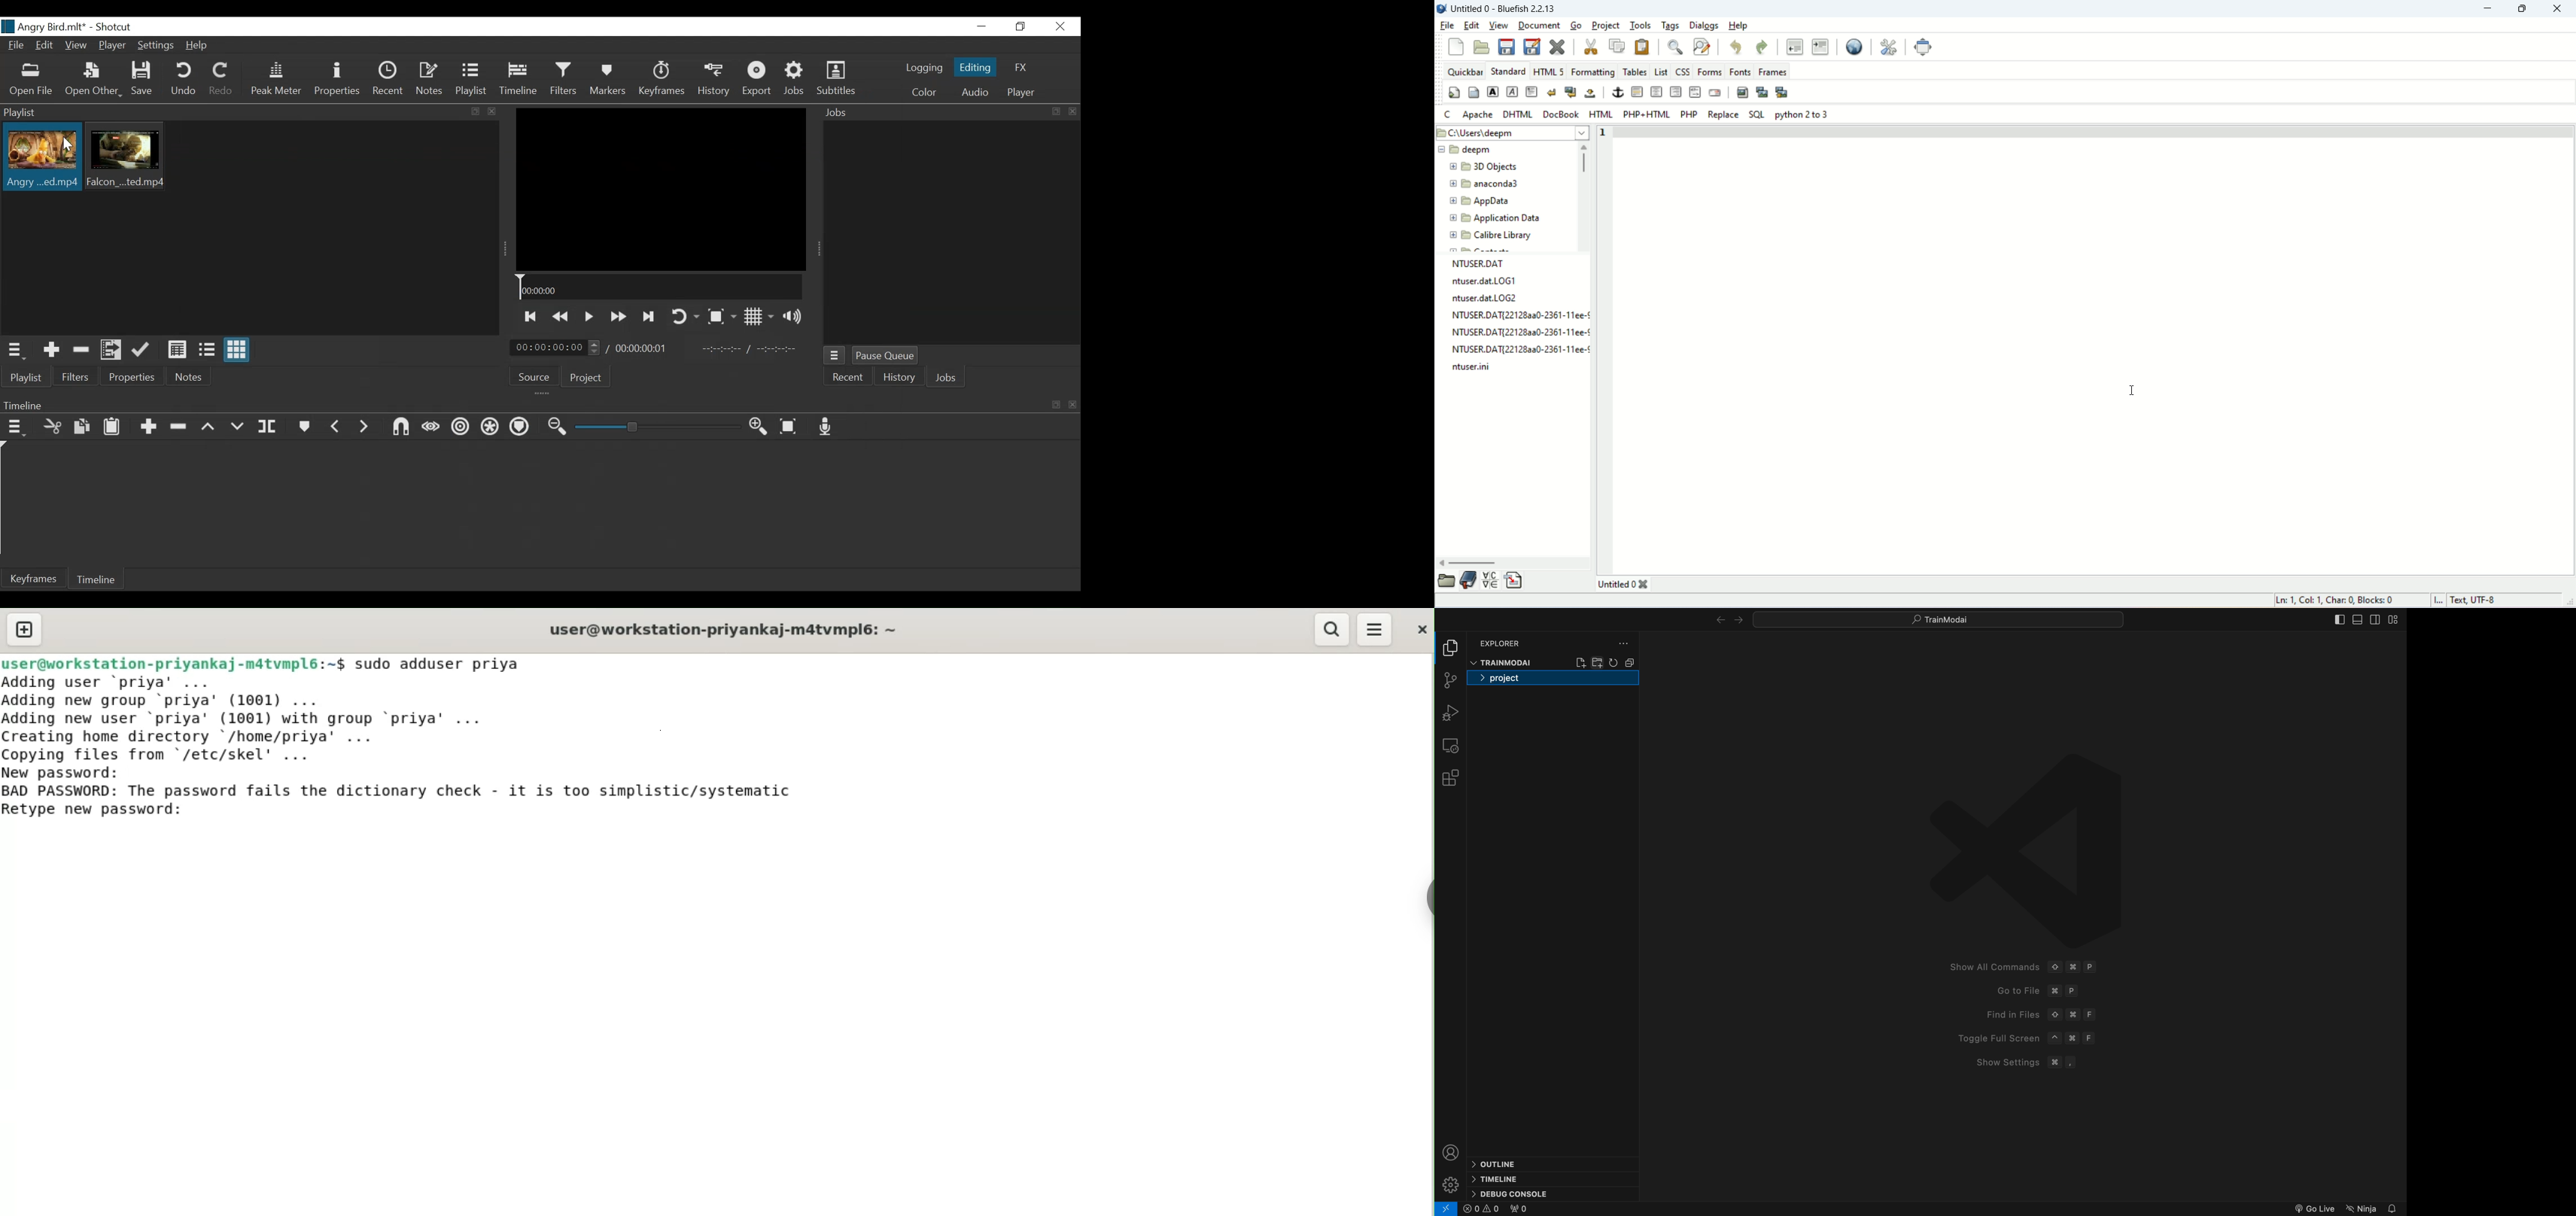  I want to click on Find in files, so click(2037, 1015).